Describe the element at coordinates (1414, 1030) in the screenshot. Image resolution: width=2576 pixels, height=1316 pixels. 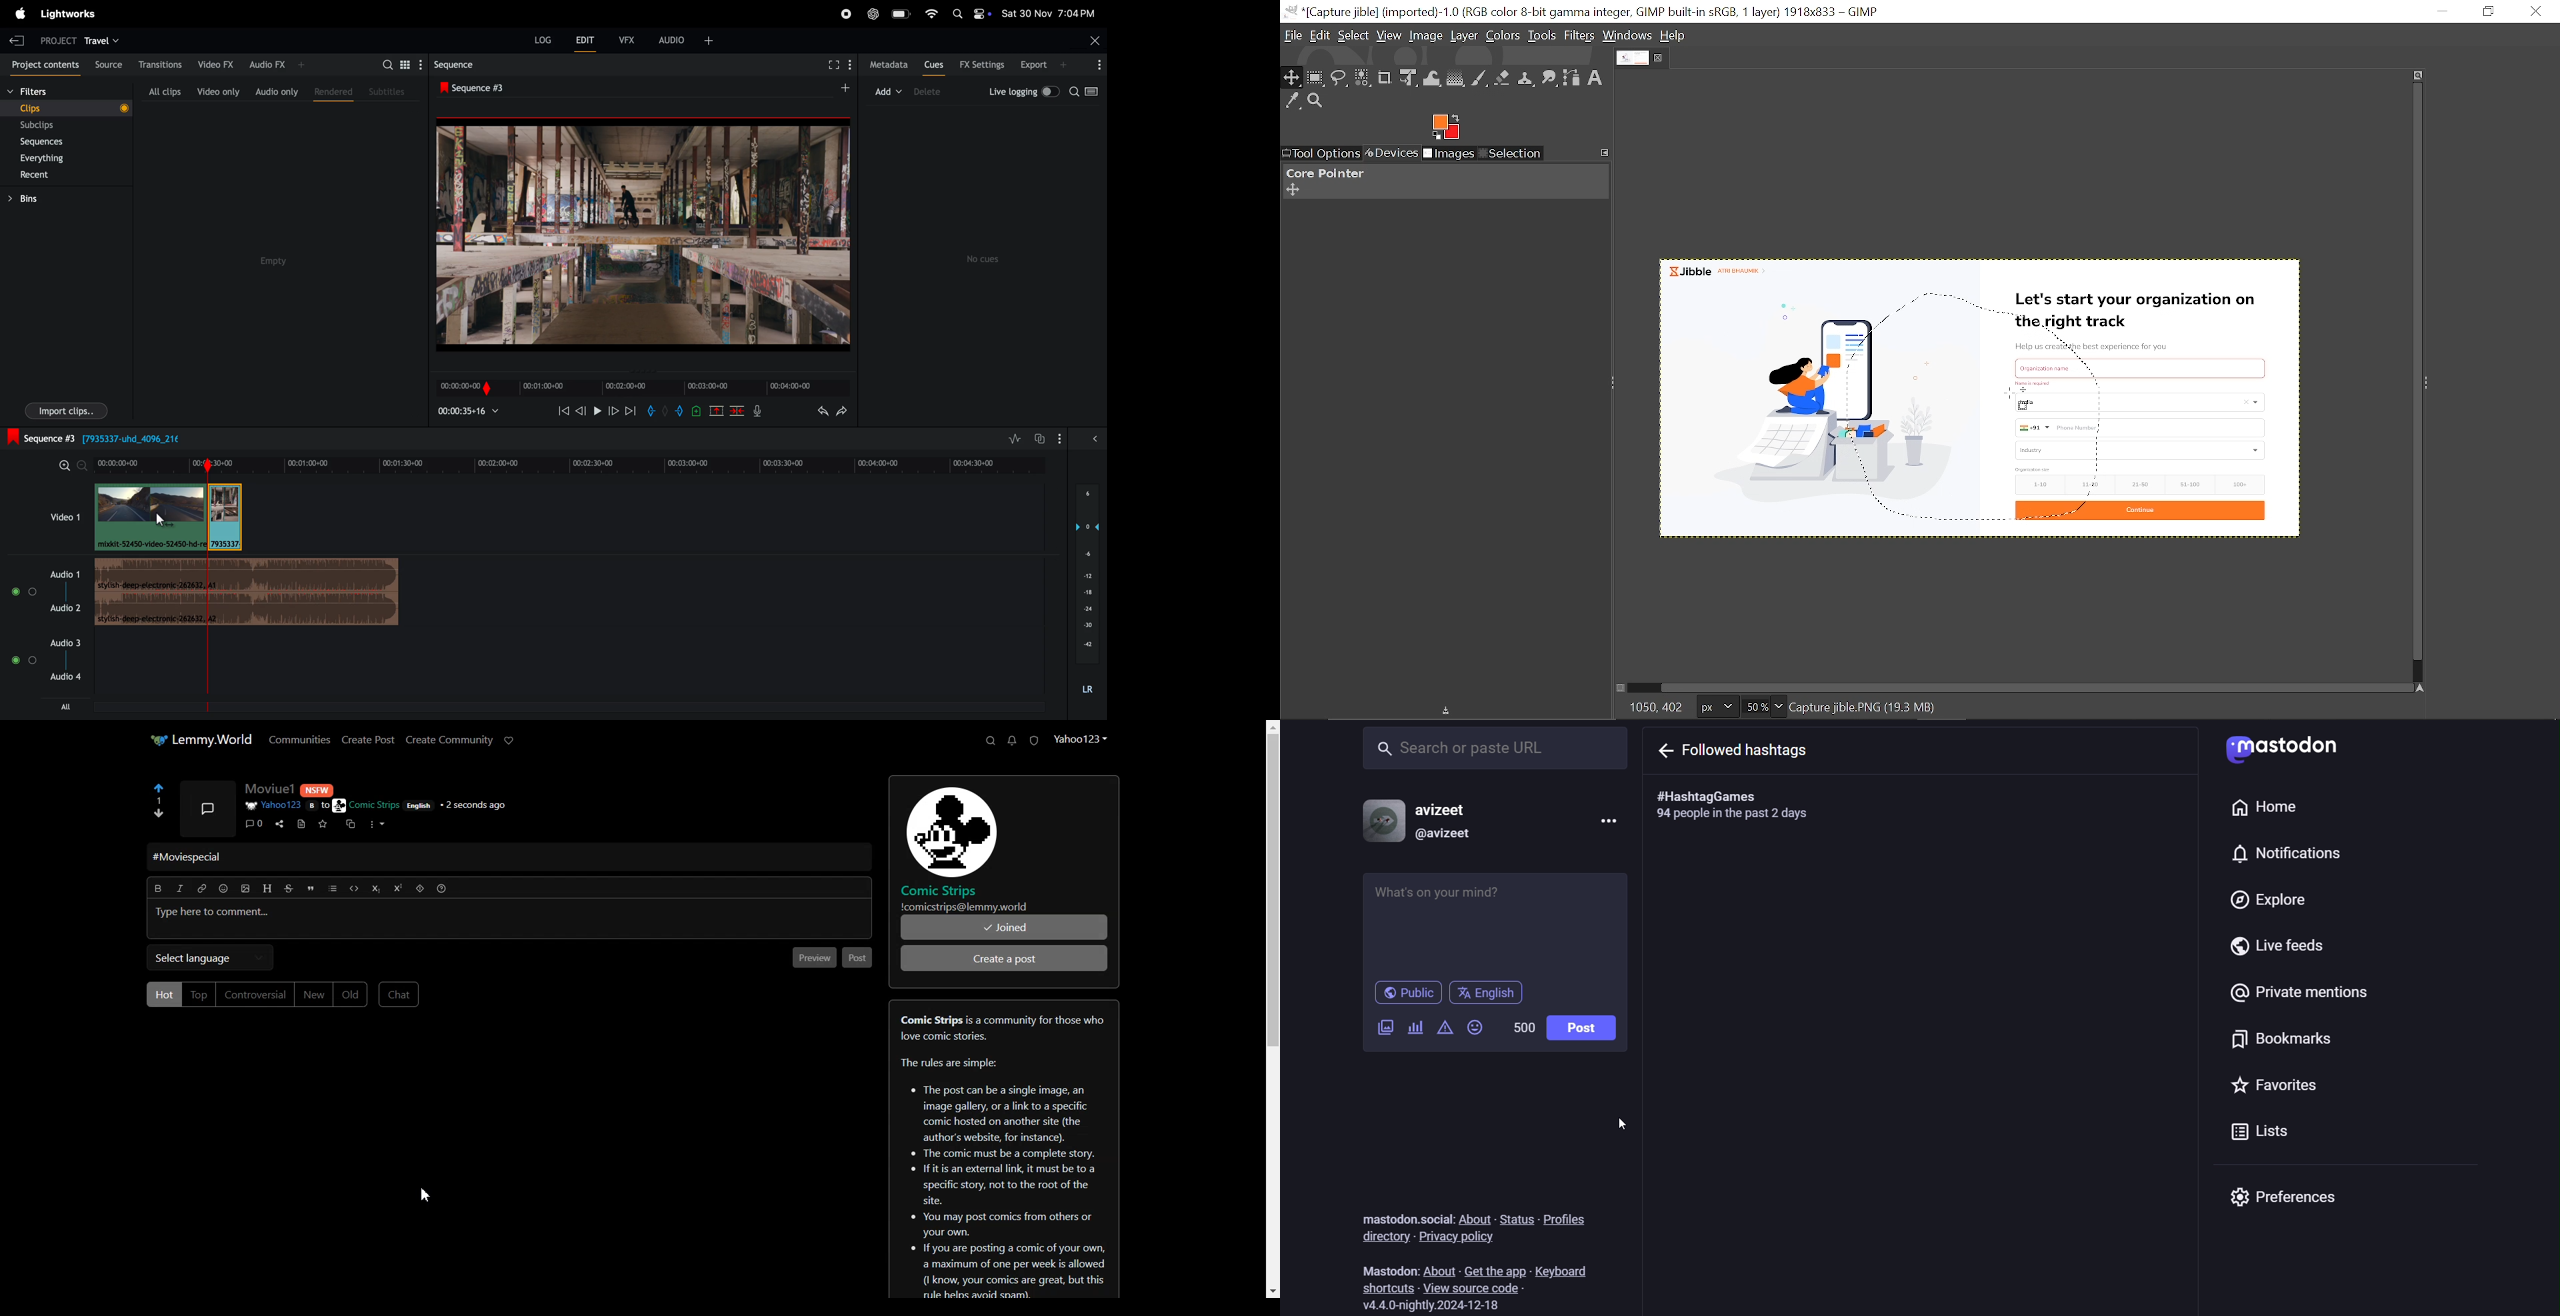
I see `add a poll` at that location.